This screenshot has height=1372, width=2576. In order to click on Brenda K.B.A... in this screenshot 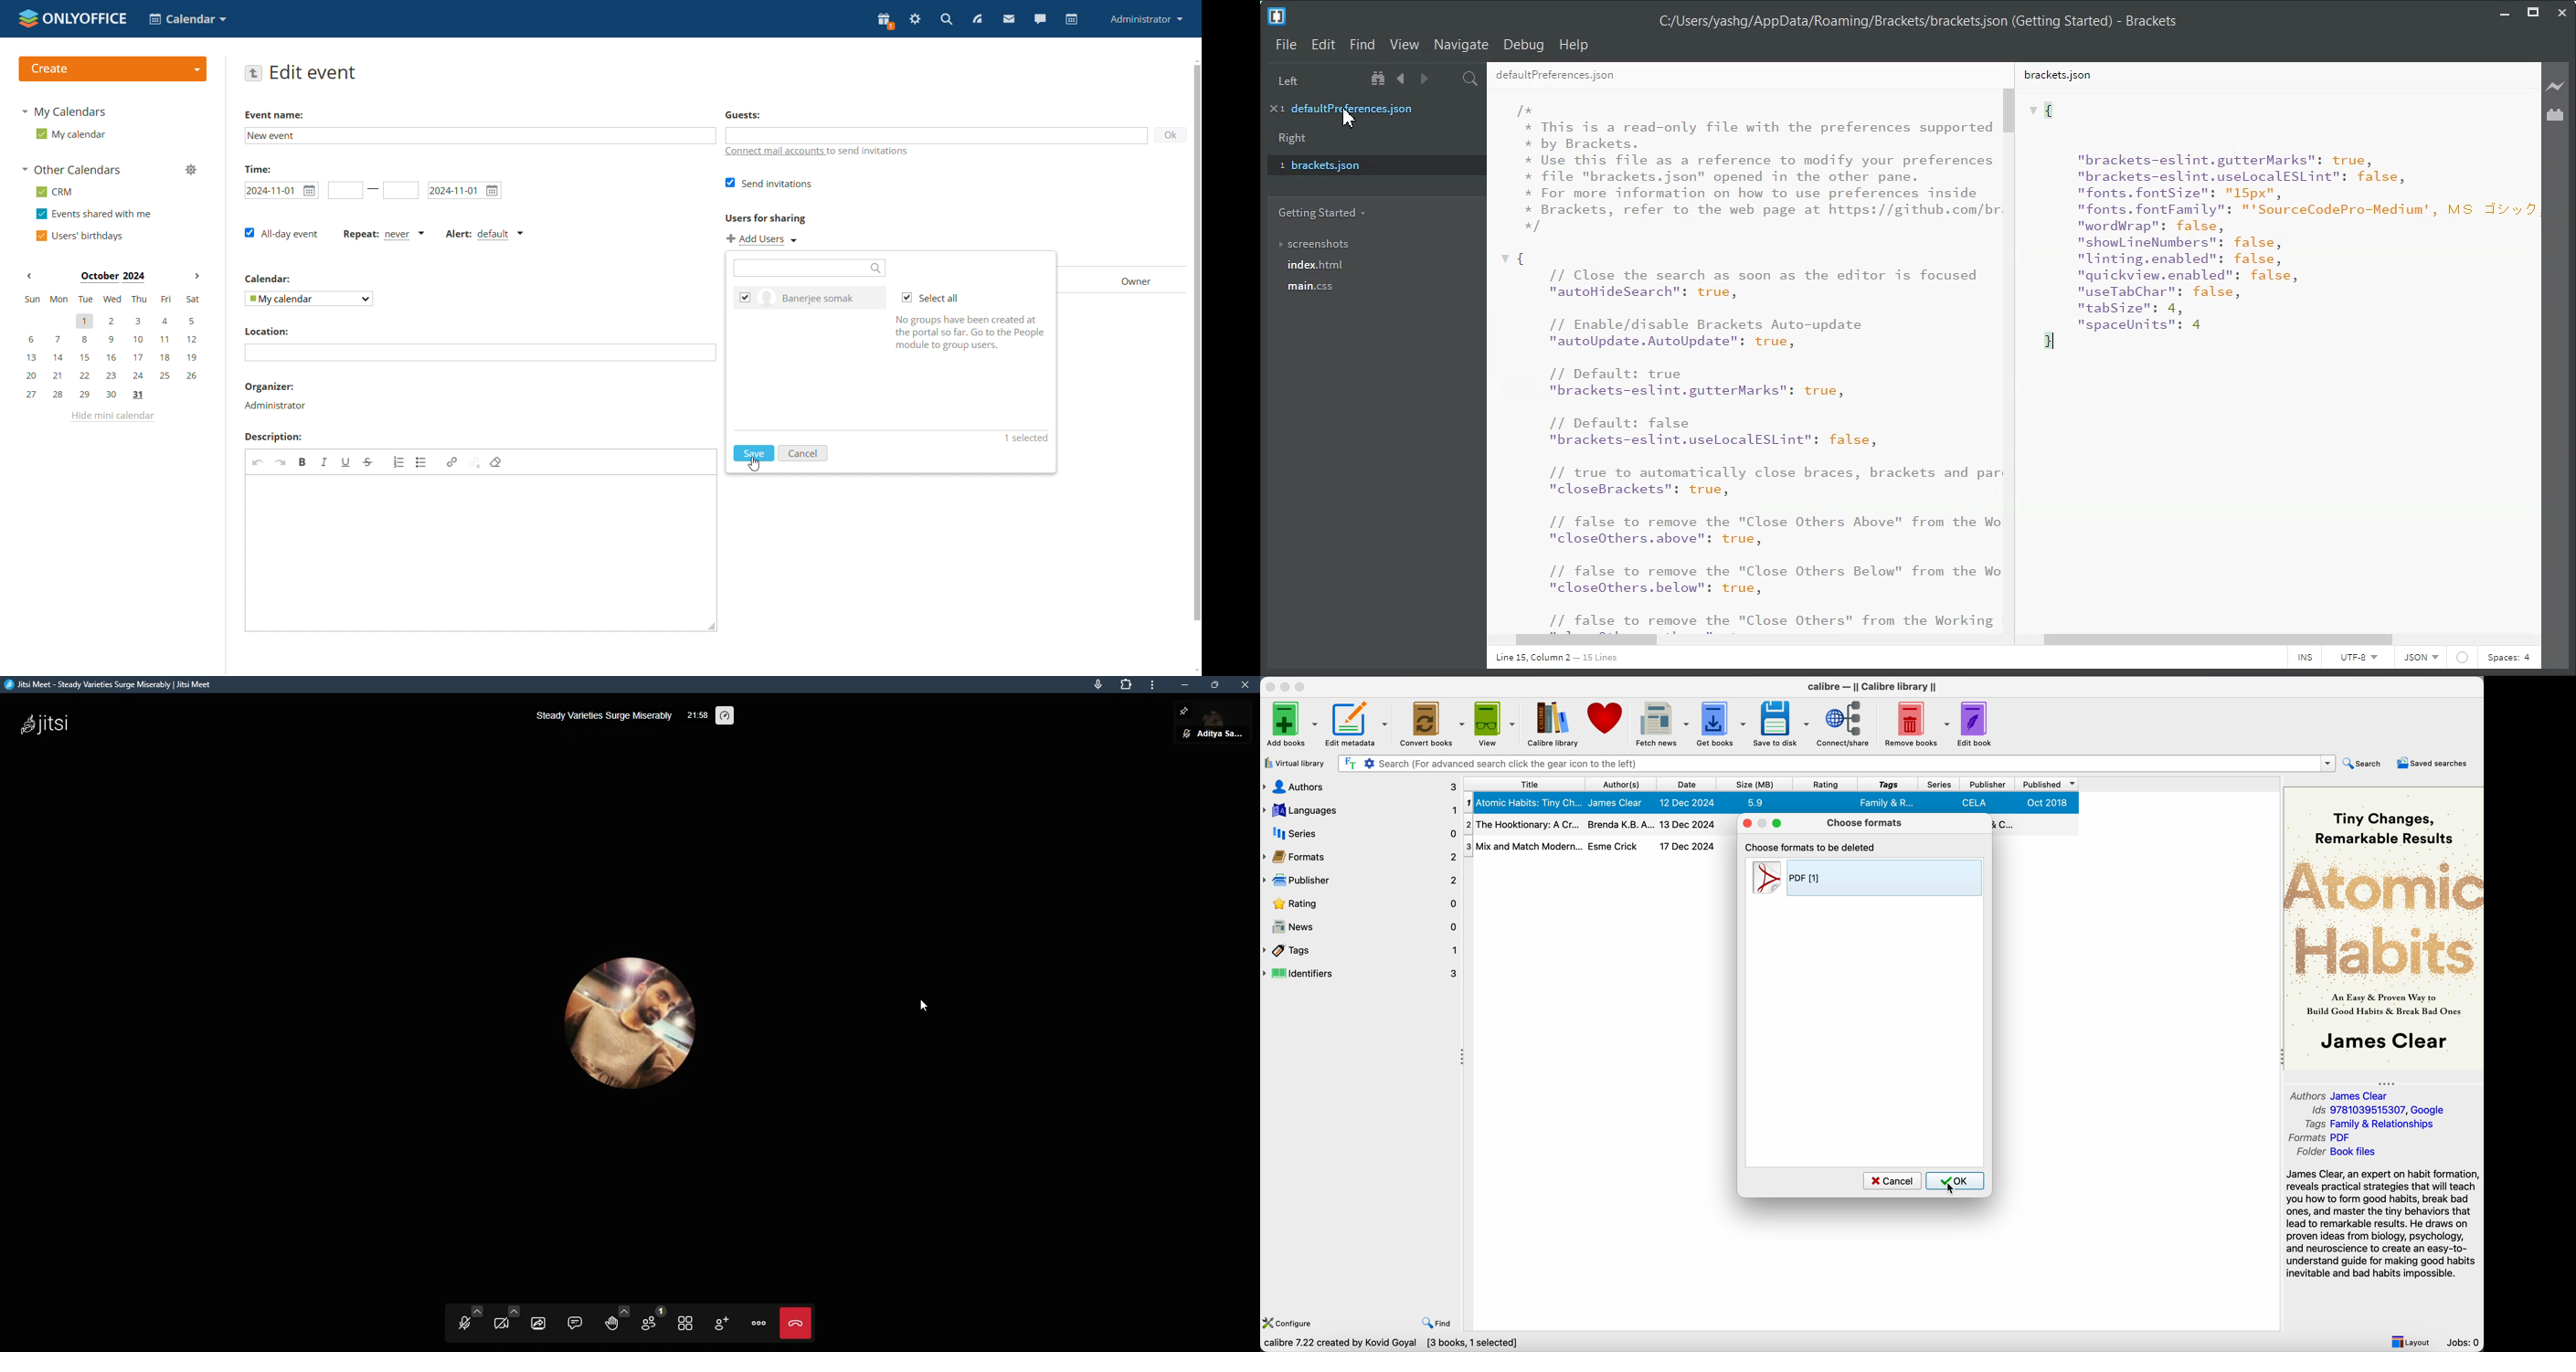, I will do `click(1620, 823)`.